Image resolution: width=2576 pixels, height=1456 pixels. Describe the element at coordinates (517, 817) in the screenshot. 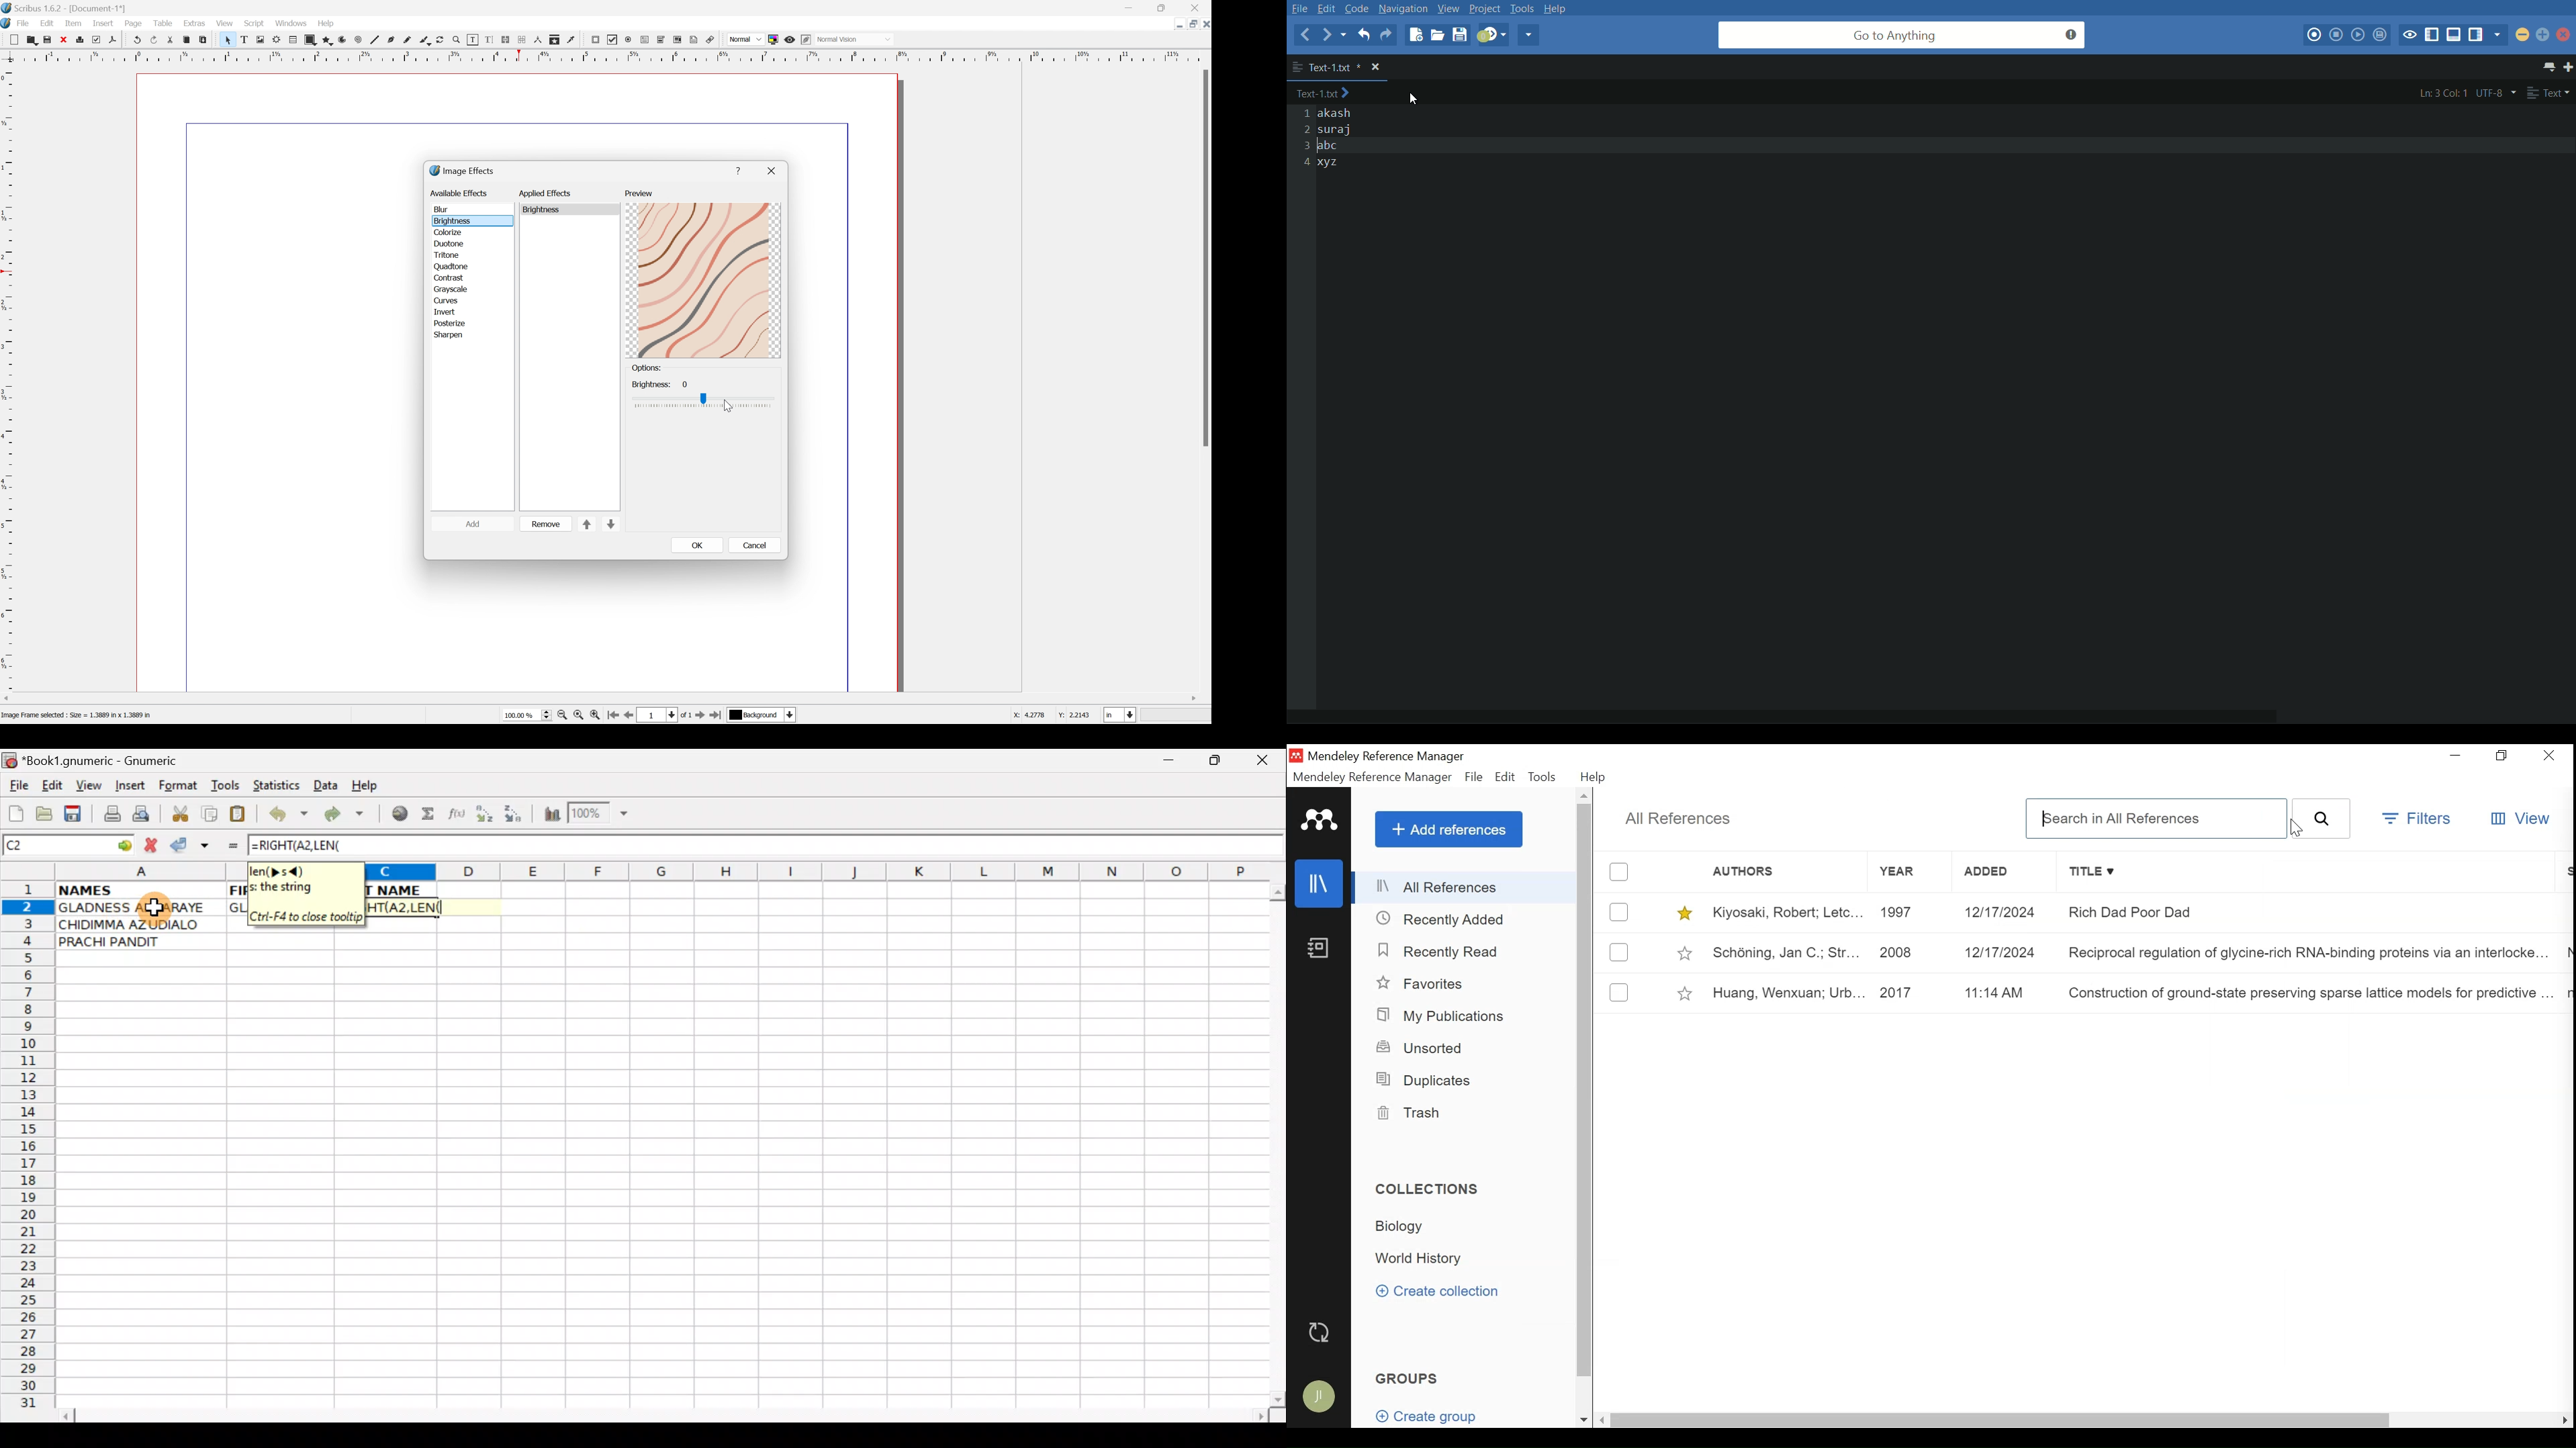

I see `Sort Descending order` at that location.